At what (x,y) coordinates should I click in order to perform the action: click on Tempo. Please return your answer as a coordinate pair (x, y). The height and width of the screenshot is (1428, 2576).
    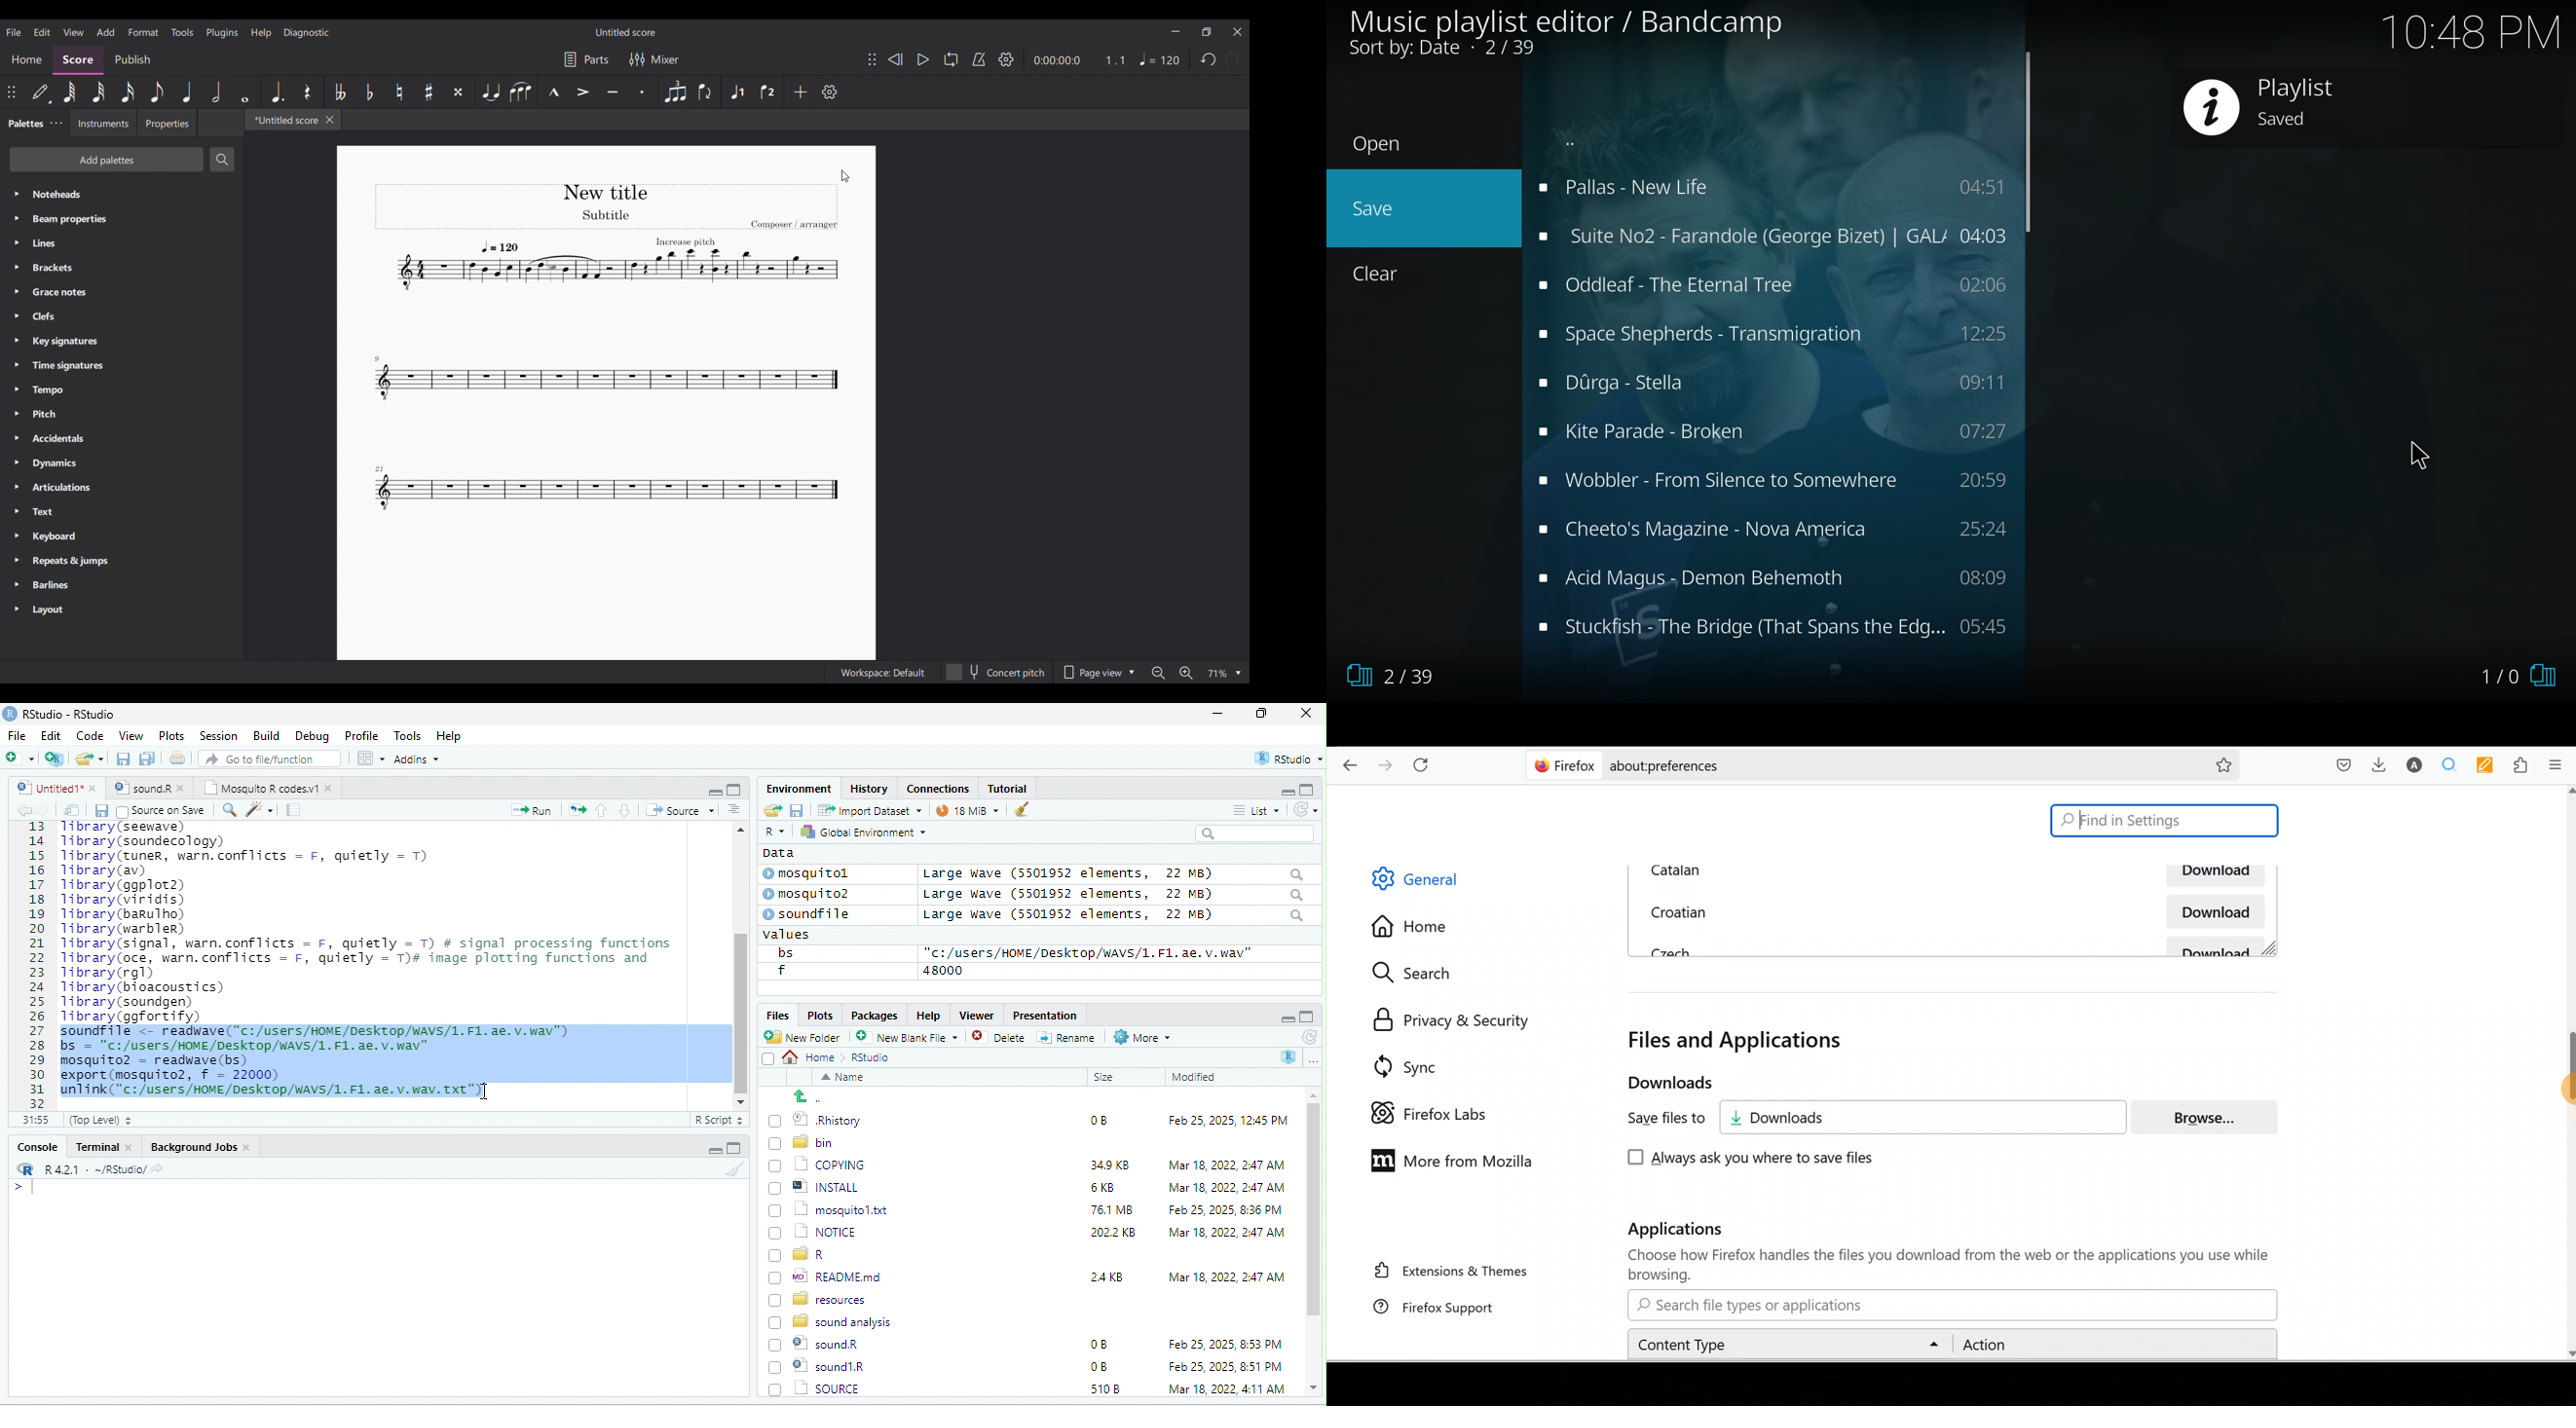
    Looking at the image, I should click on (1160, 59).